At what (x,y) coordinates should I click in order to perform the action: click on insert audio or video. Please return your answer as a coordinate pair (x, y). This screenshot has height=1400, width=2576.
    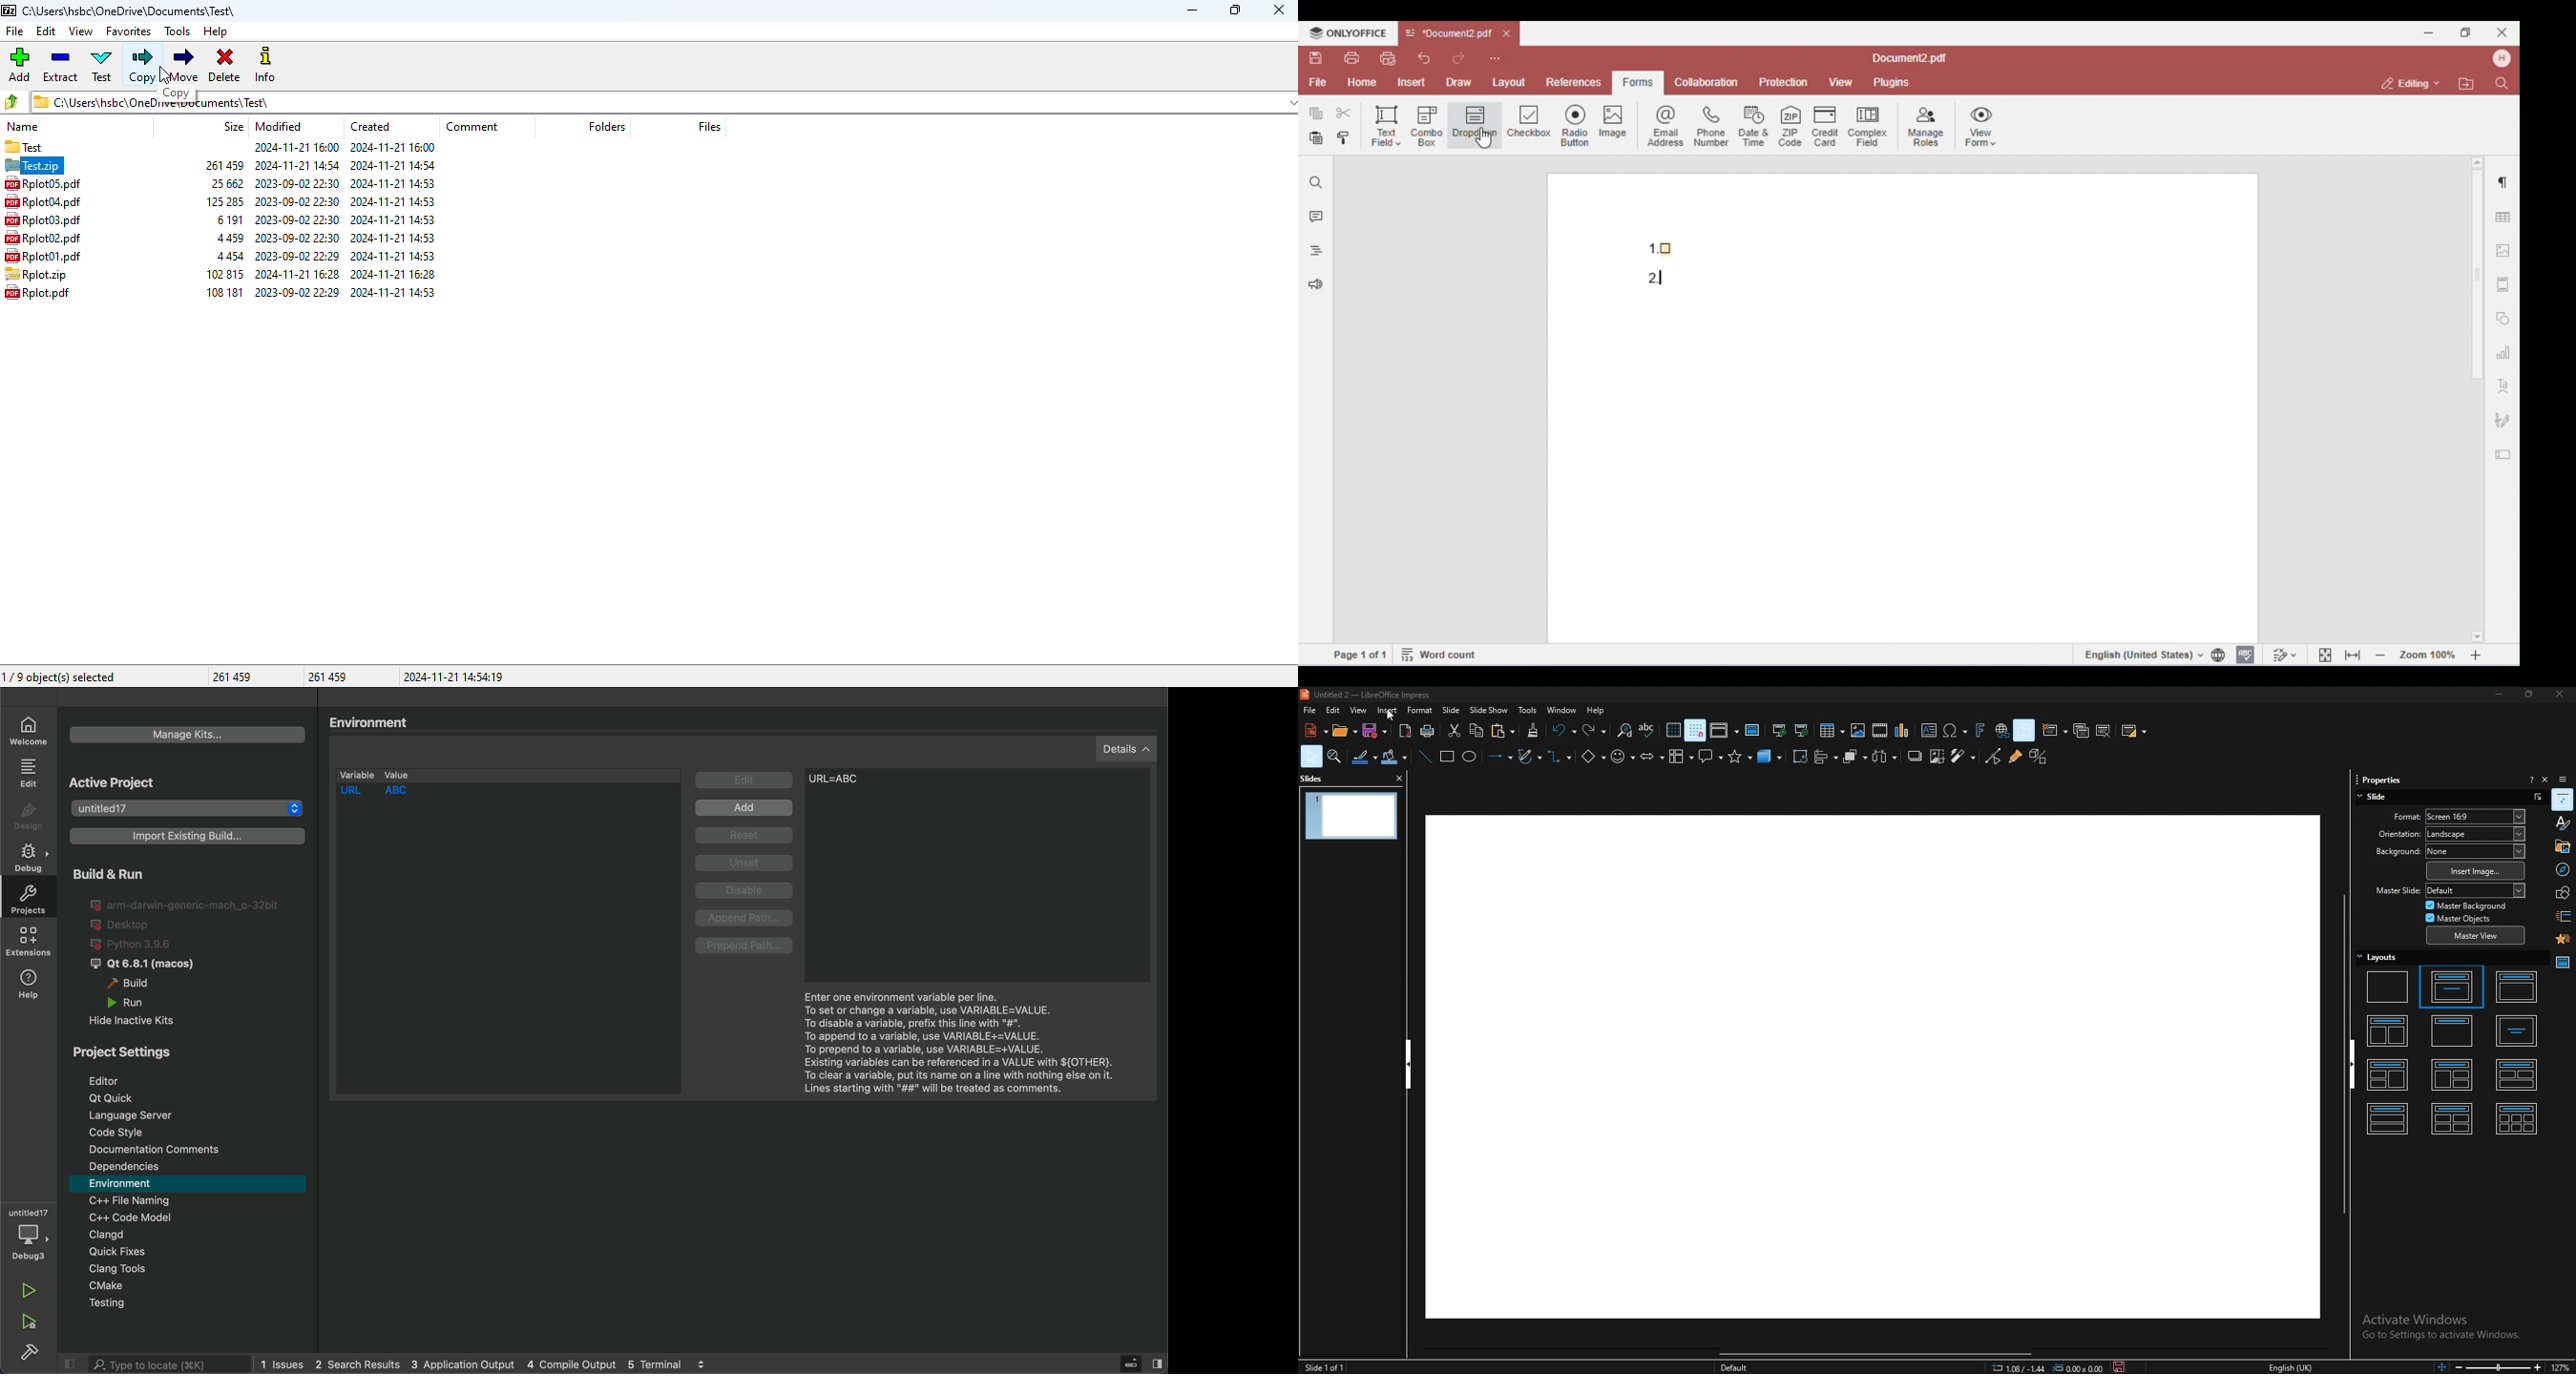
    Looking at the image, I should click on (1880, 730).